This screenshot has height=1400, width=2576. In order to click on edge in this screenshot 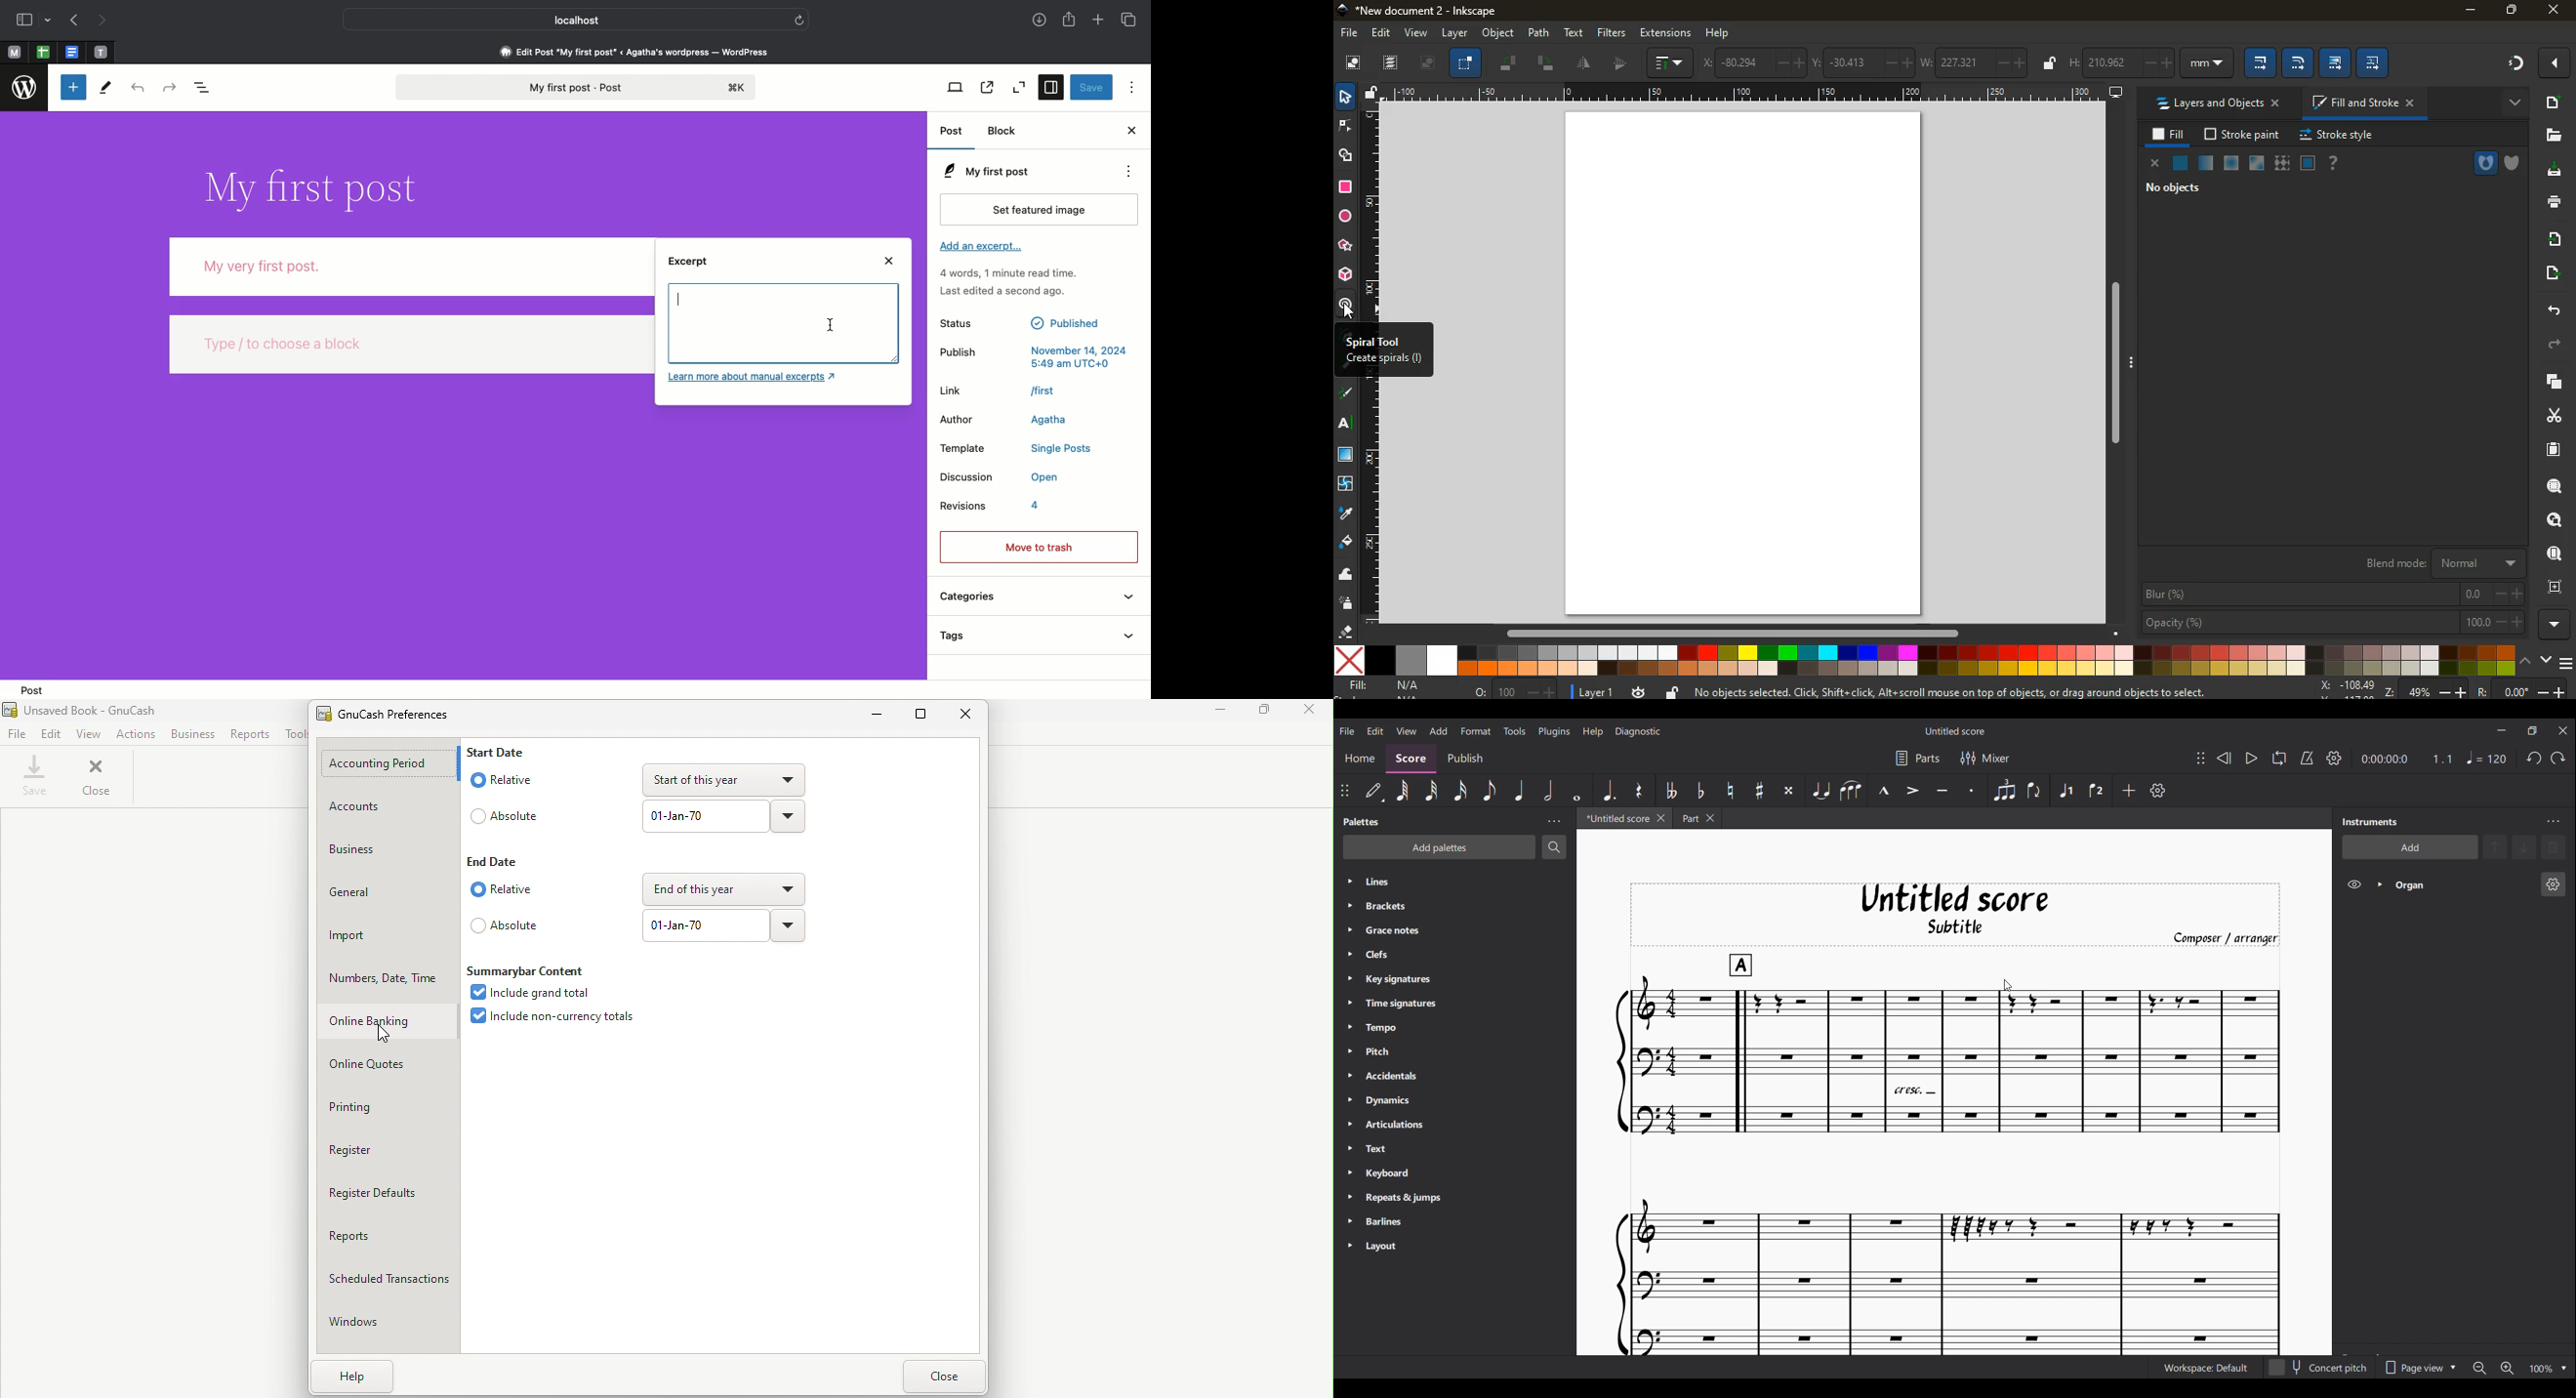, I will do `click(1344, 128)`.